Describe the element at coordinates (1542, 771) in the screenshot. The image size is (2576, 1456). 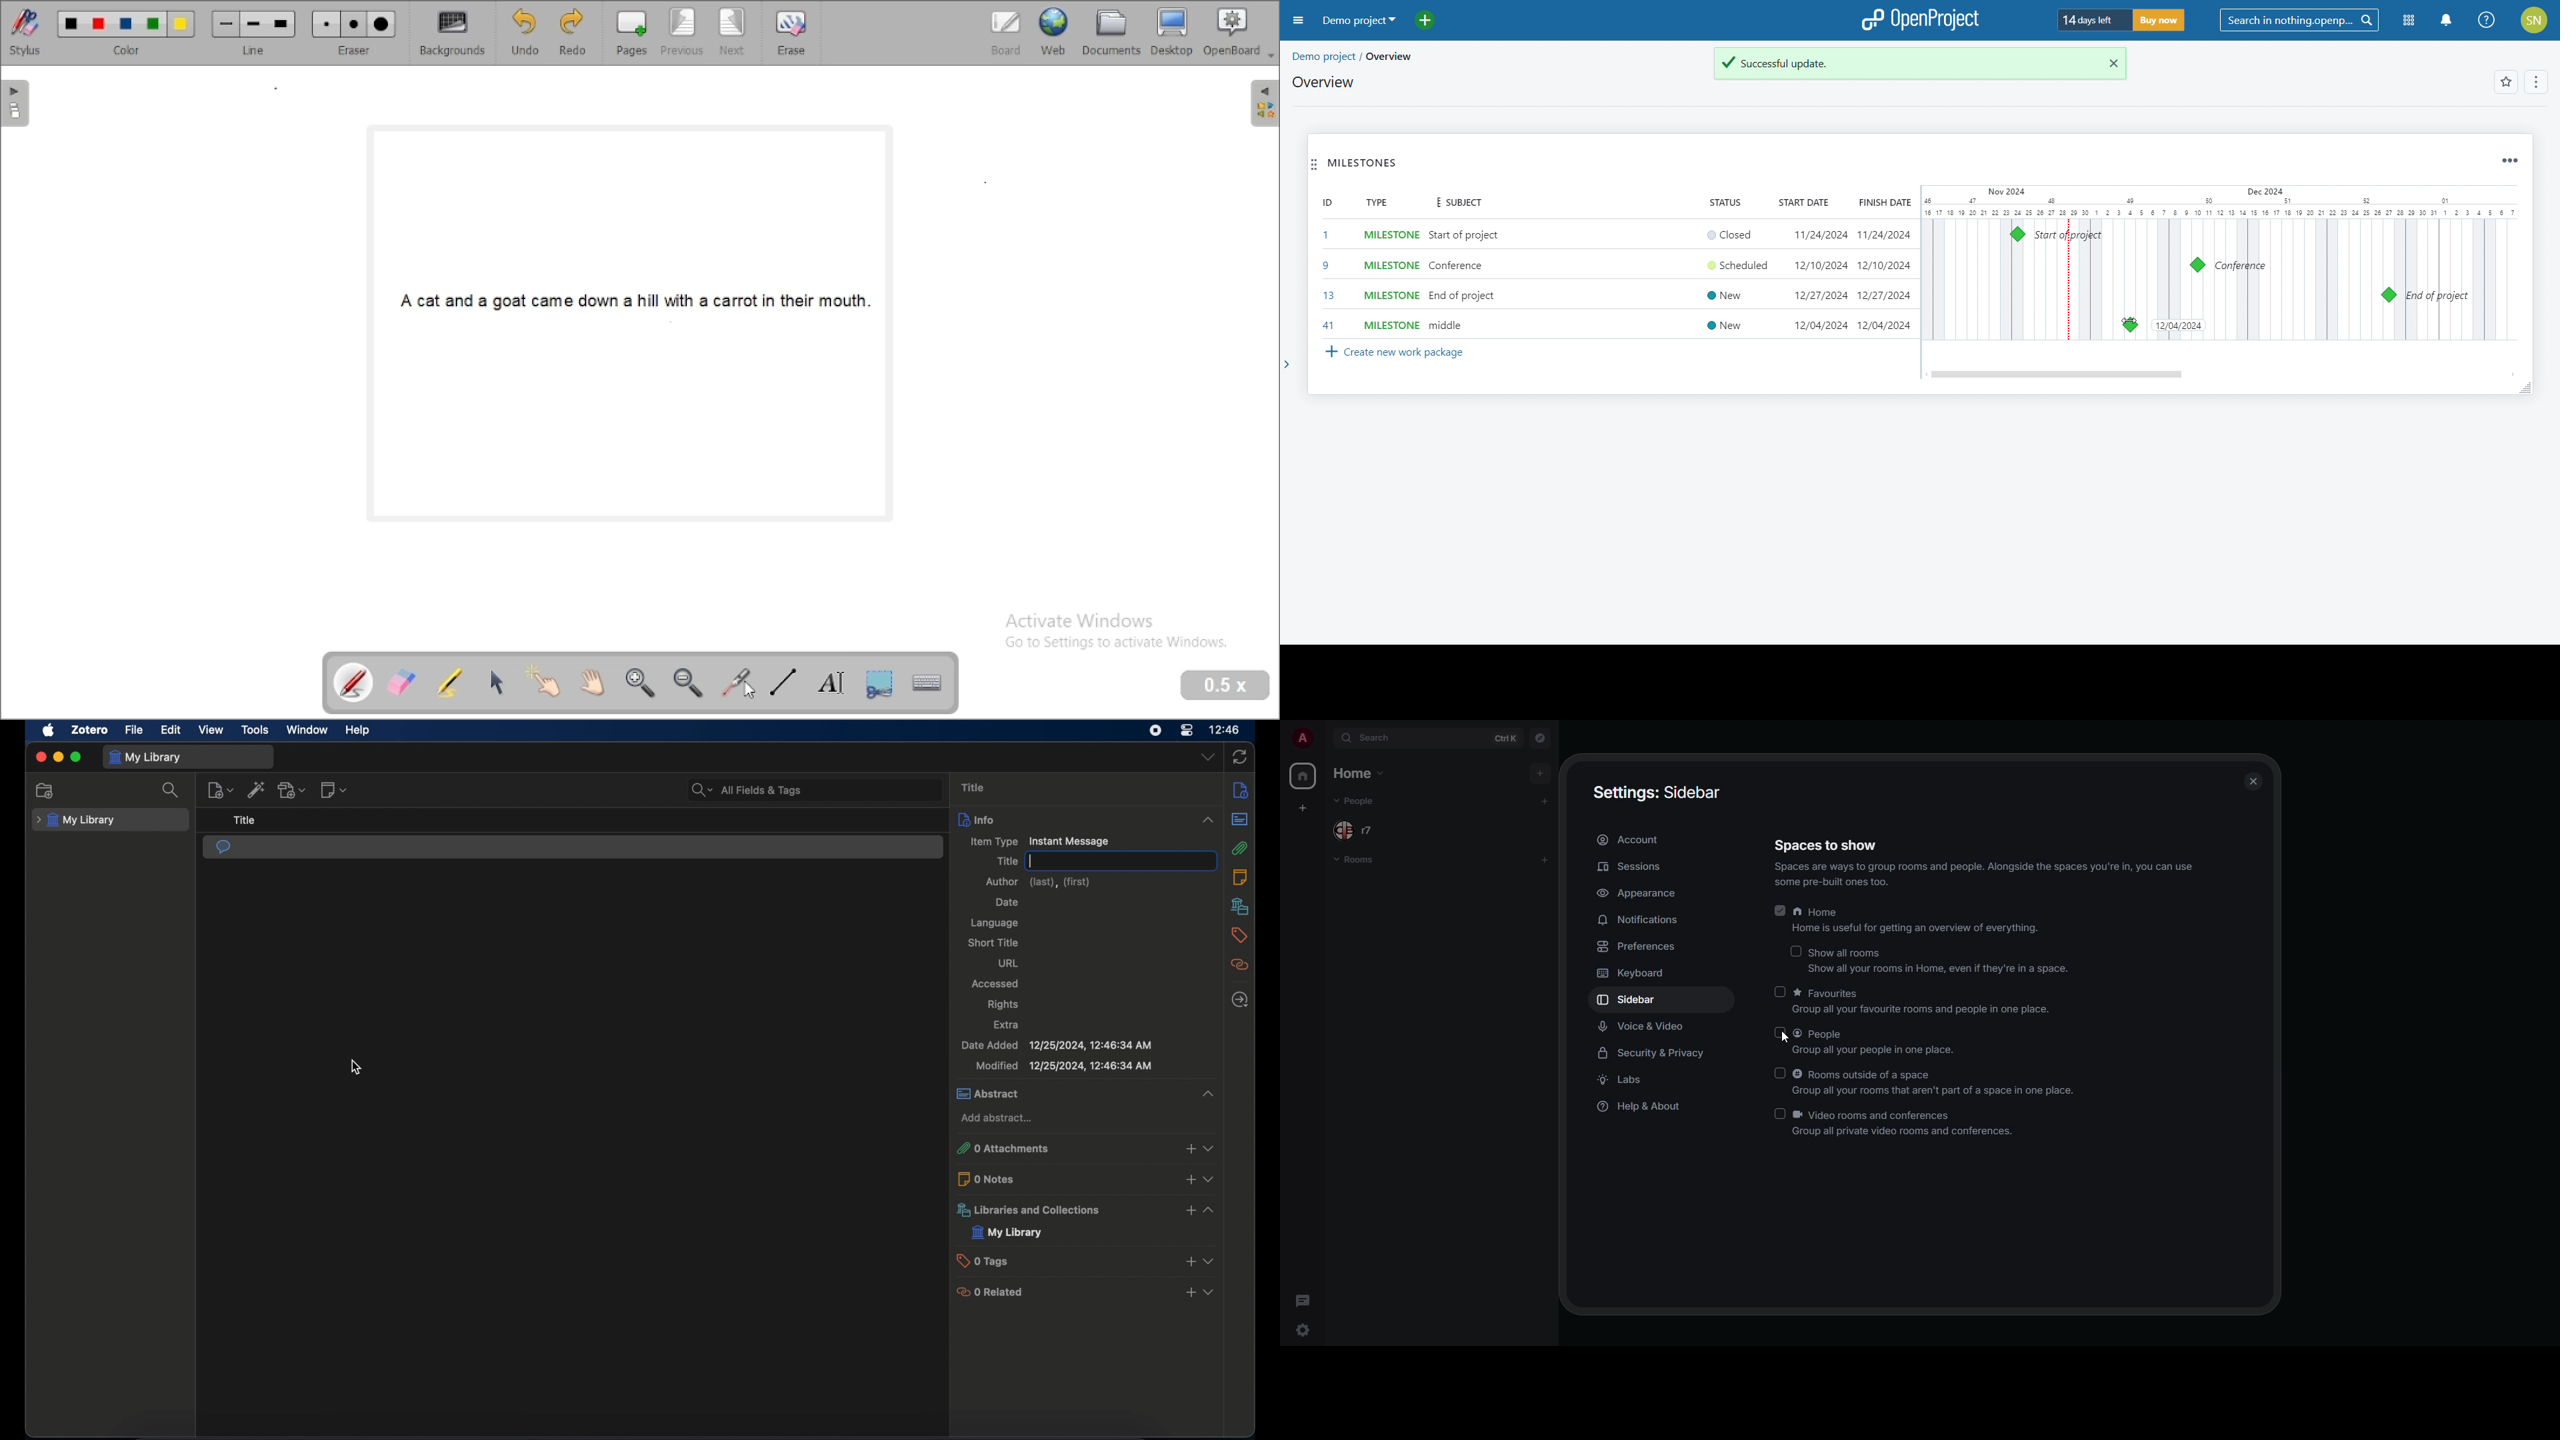
I see `add` at that location.